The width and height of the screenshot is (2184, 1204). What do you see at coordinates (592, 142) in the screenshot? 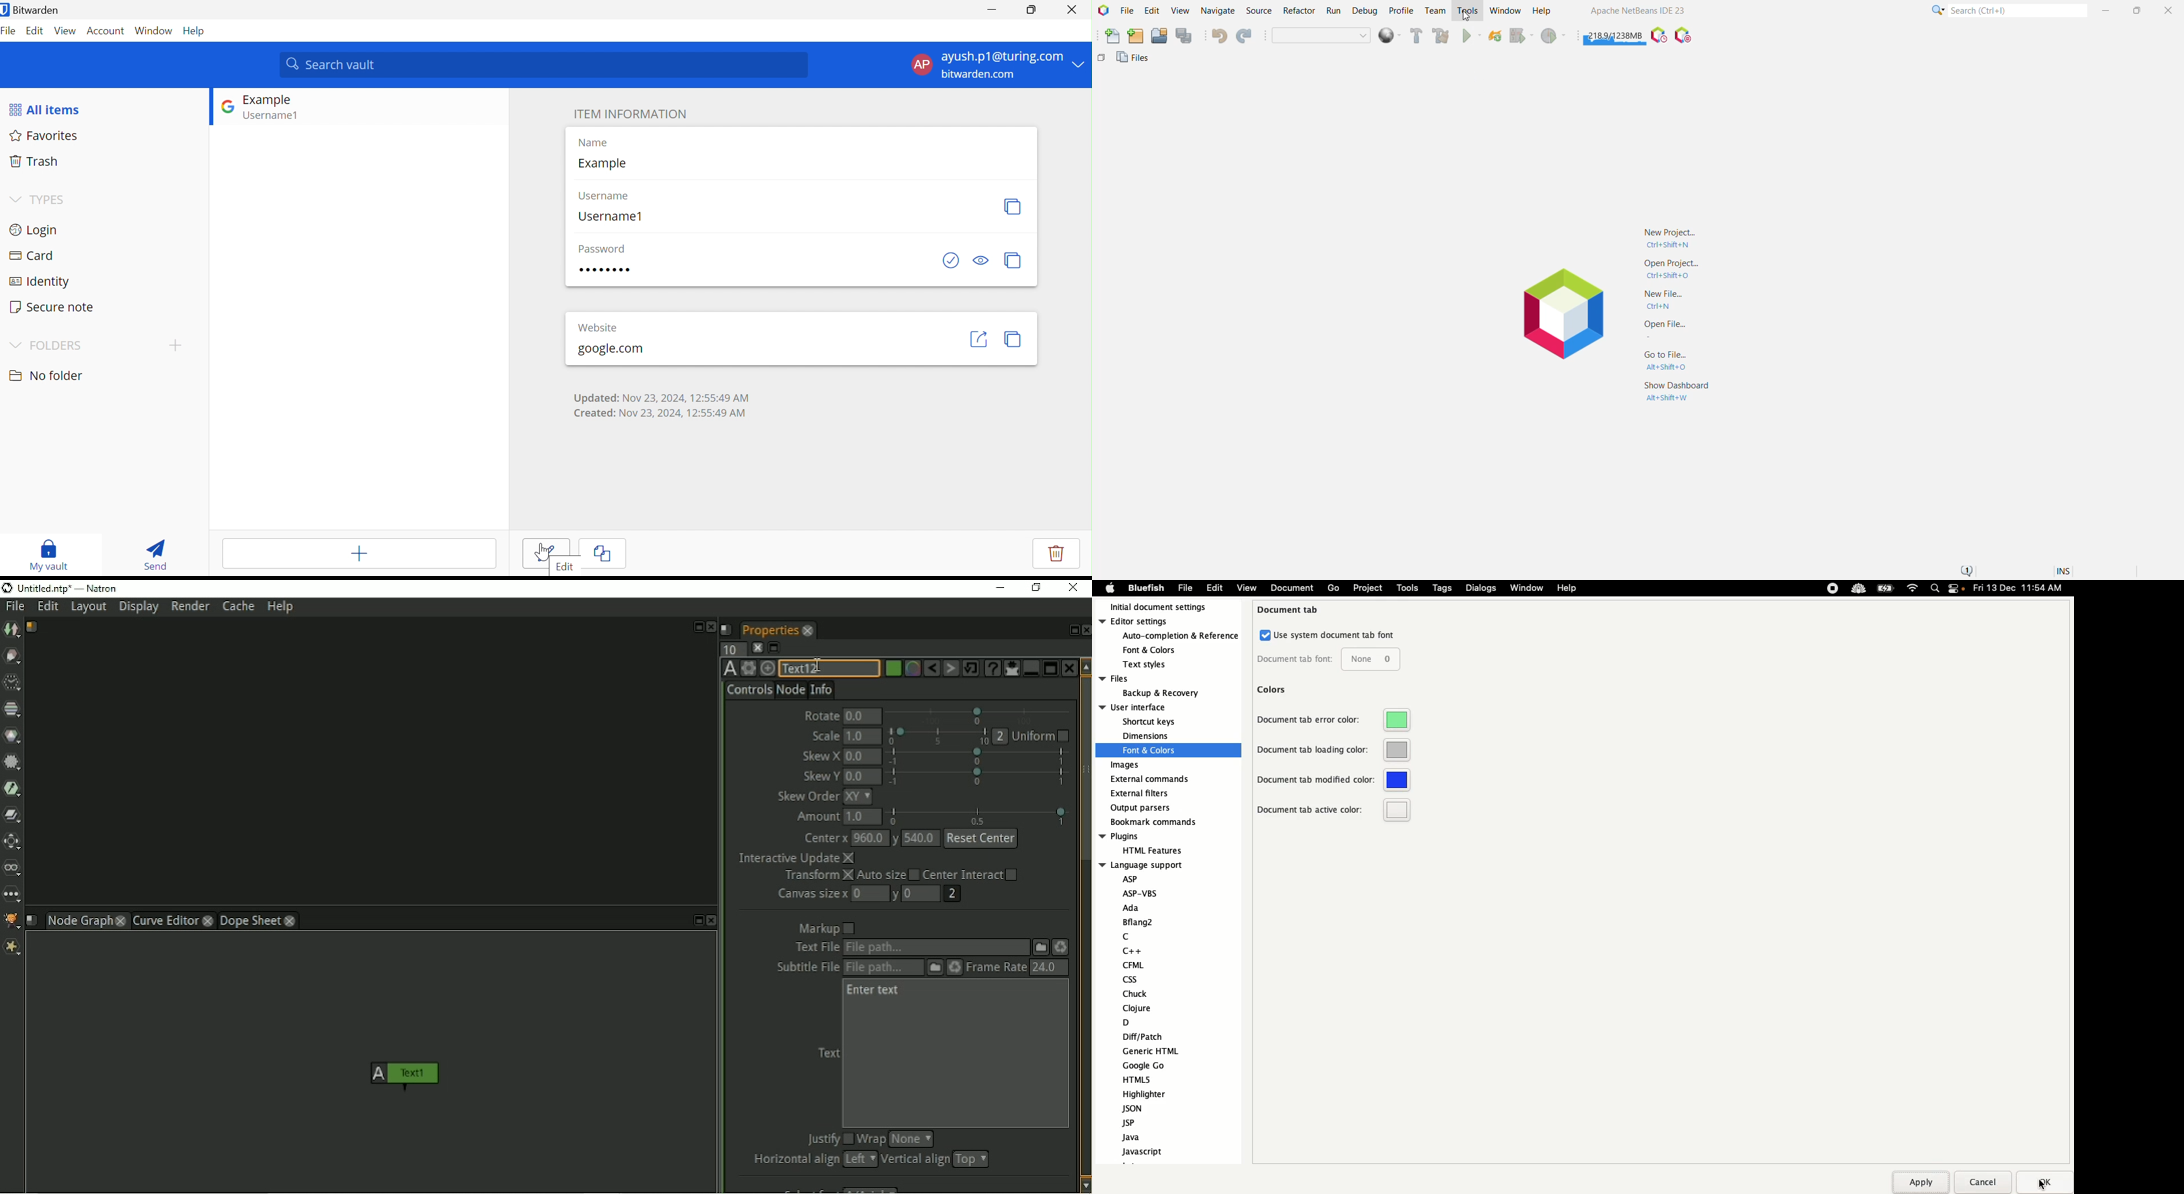
I see `Name` at bounding box center [592, 142].